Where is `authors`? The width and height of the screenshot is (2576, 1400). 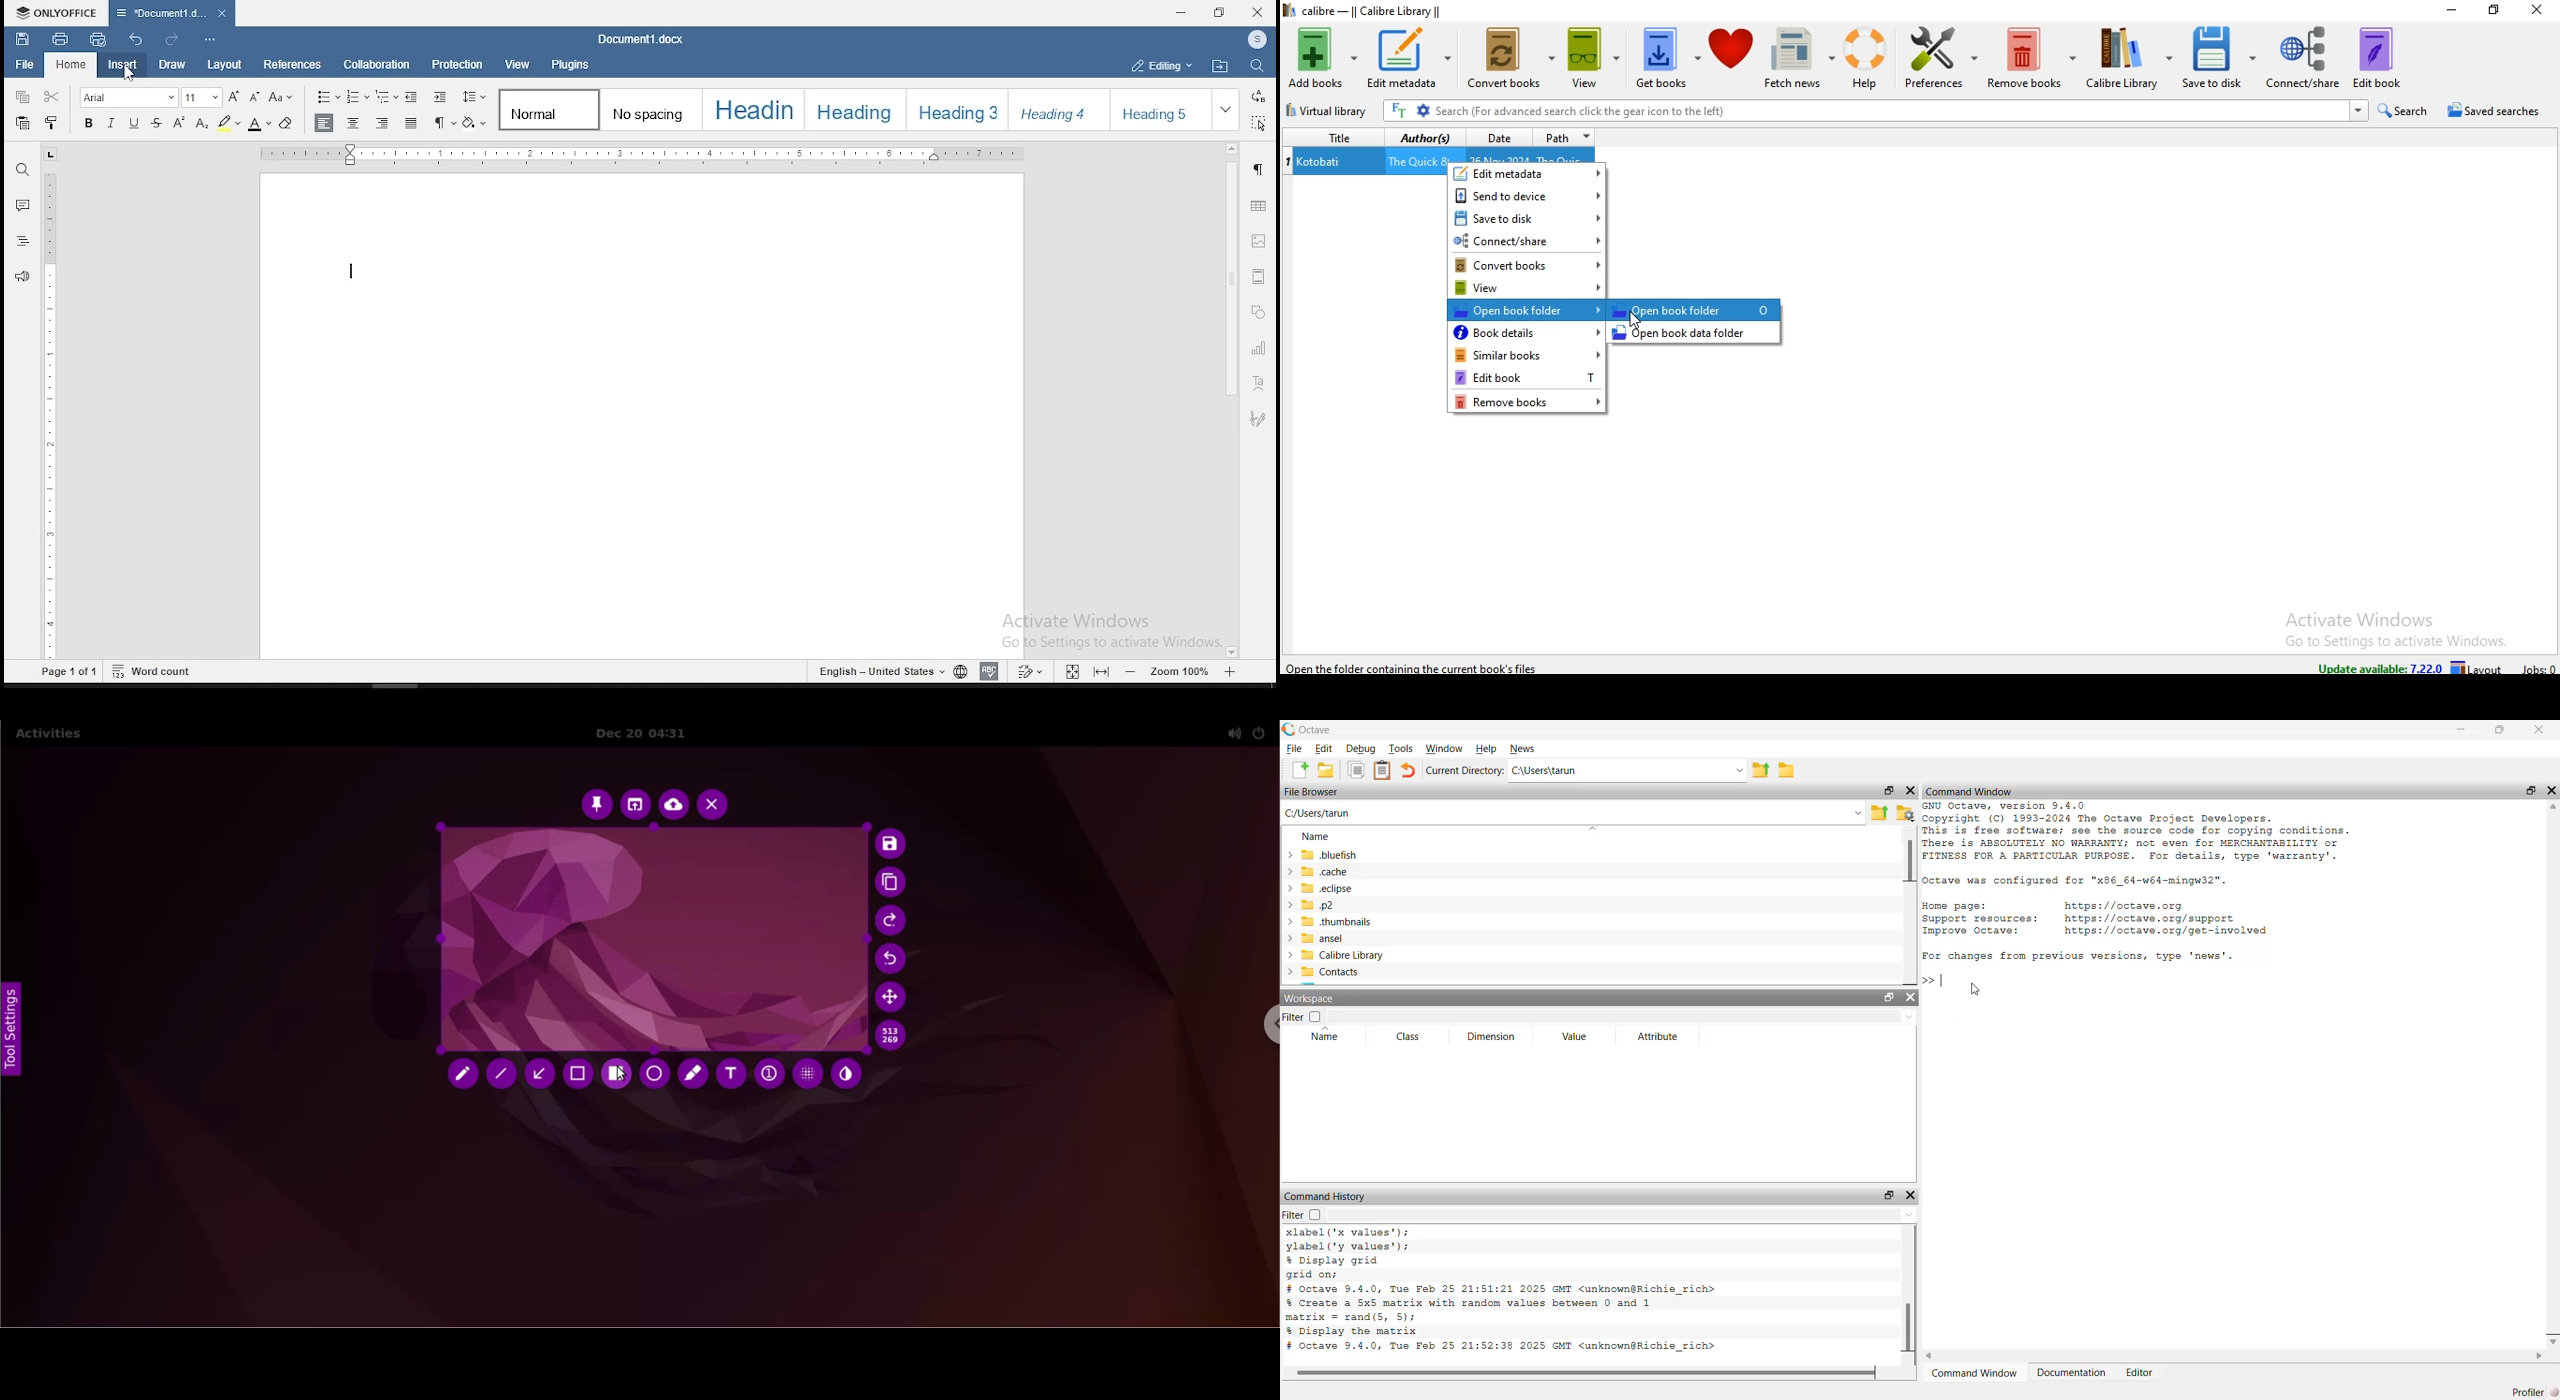 authors is located at coordinates (1424, 138).